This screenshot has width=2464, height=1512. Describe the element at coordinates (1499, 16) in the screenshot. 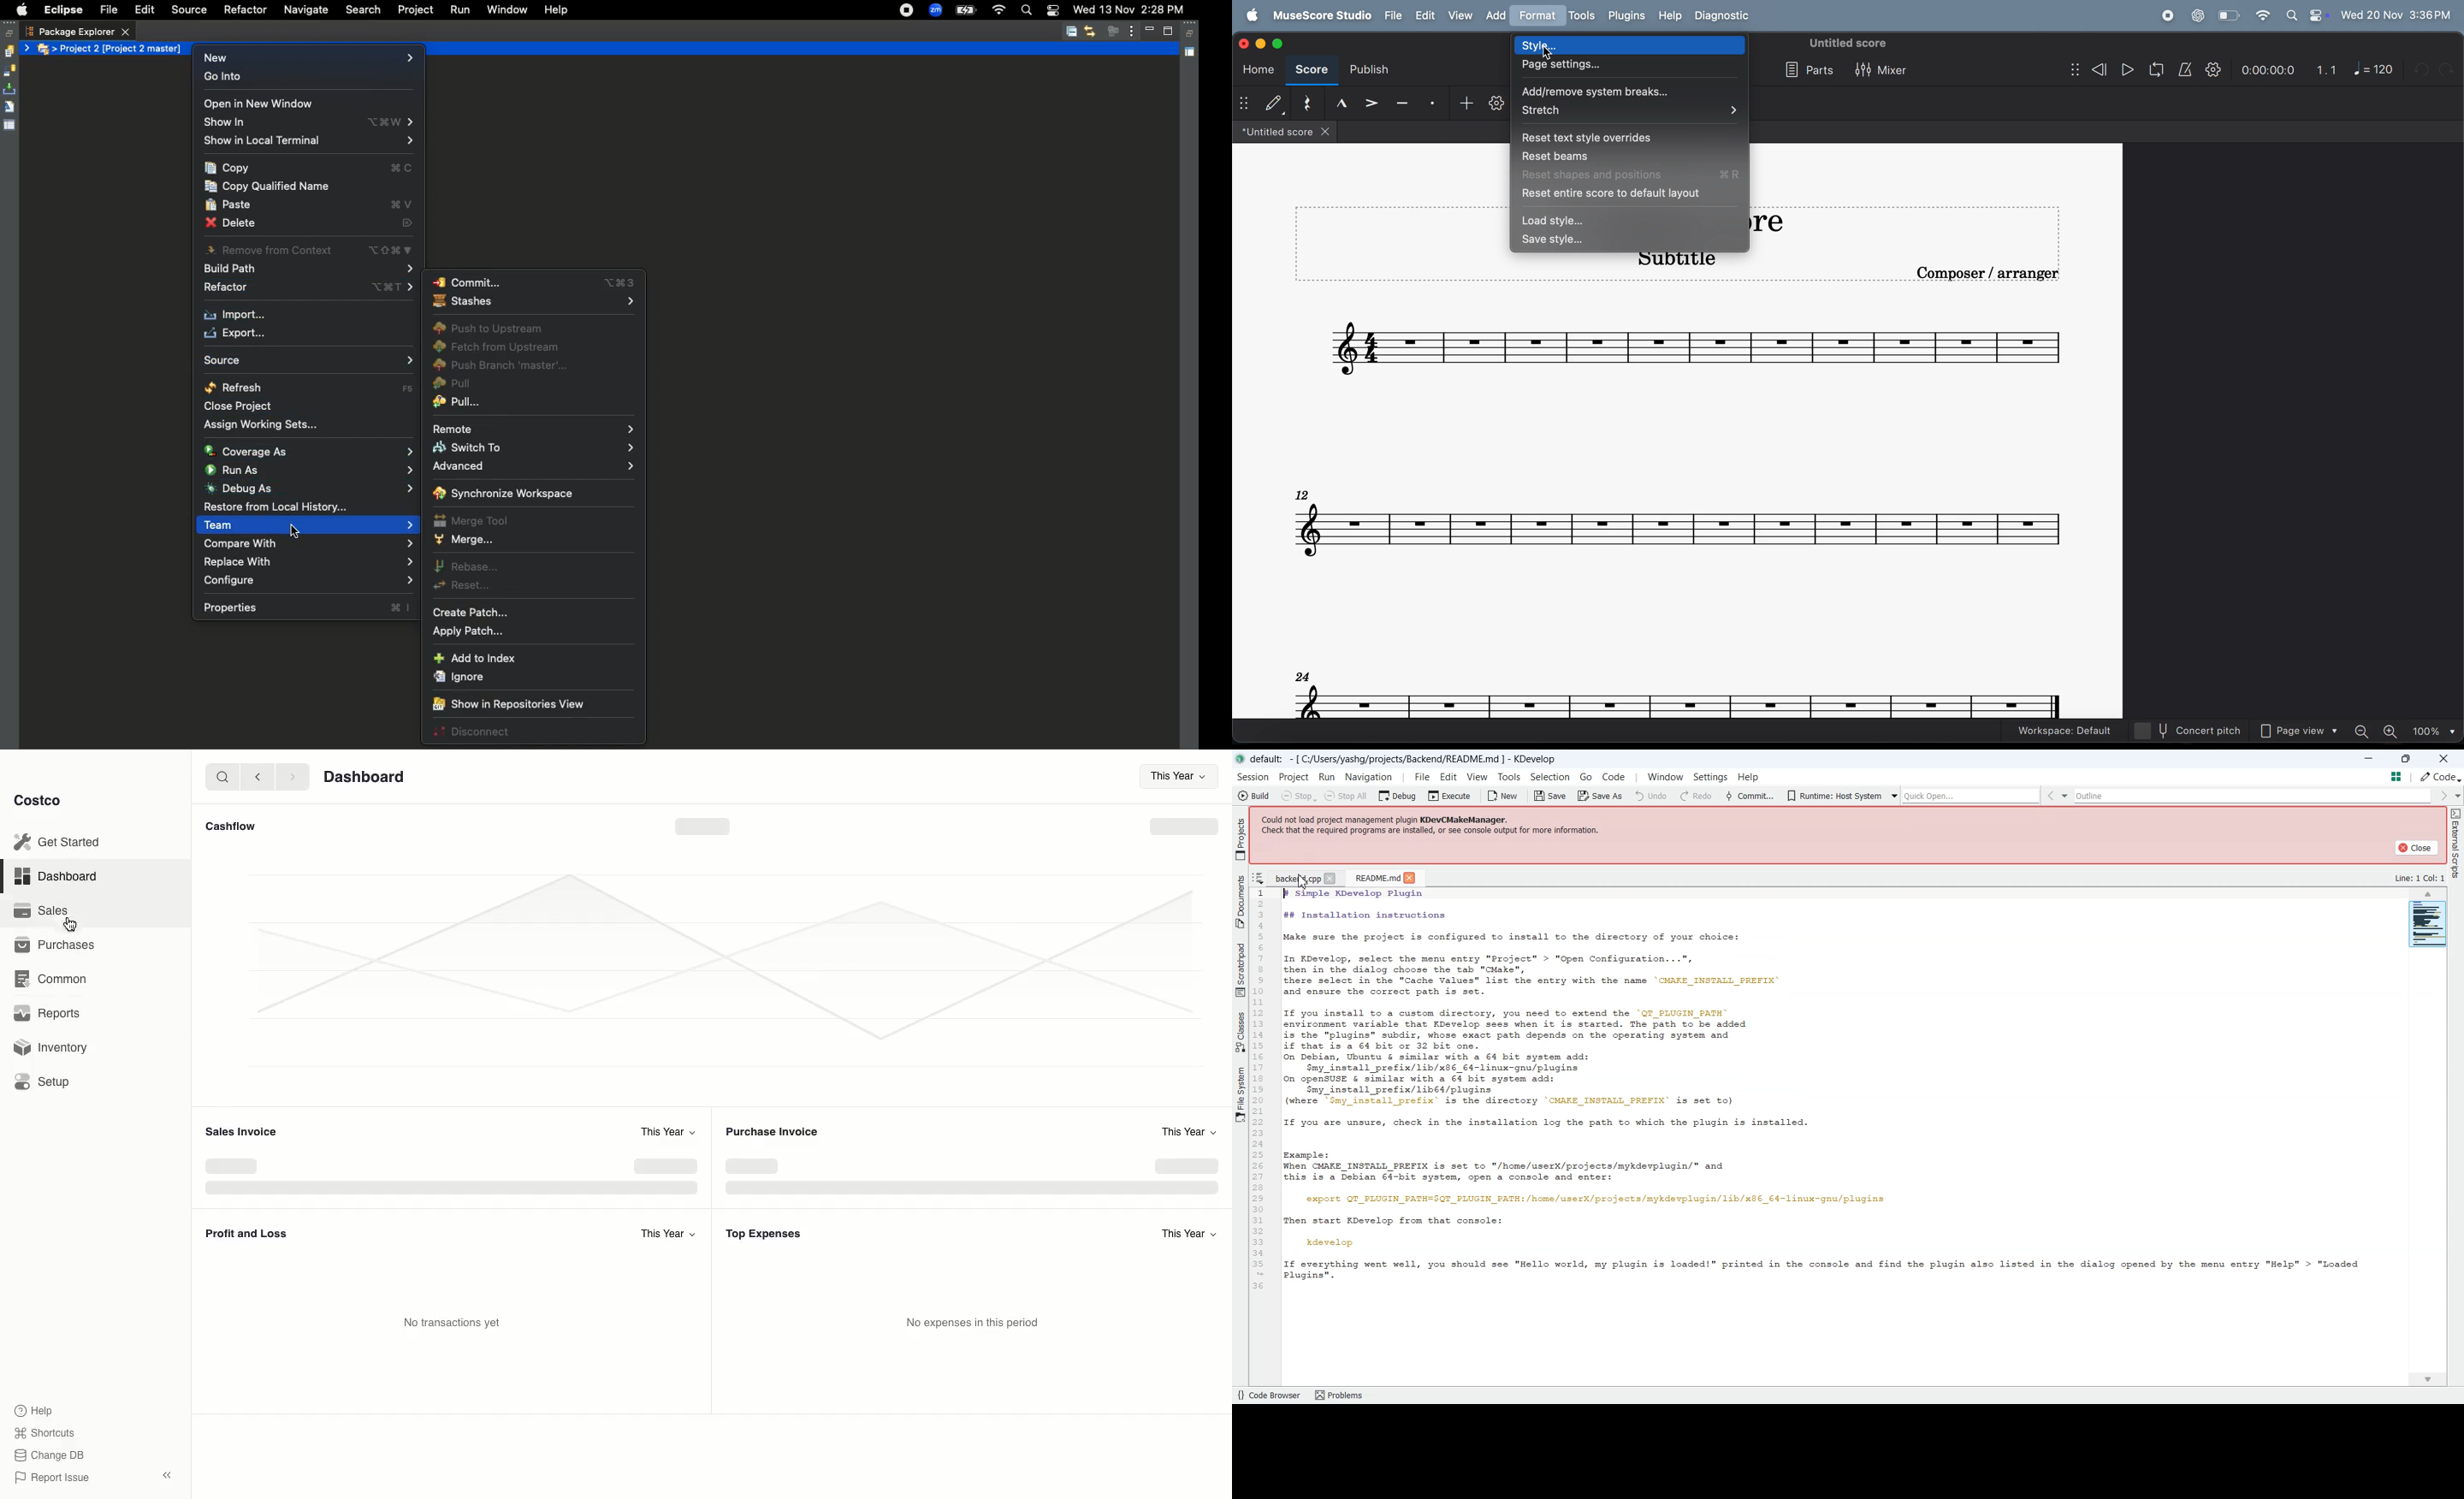

I see `add` at that location.